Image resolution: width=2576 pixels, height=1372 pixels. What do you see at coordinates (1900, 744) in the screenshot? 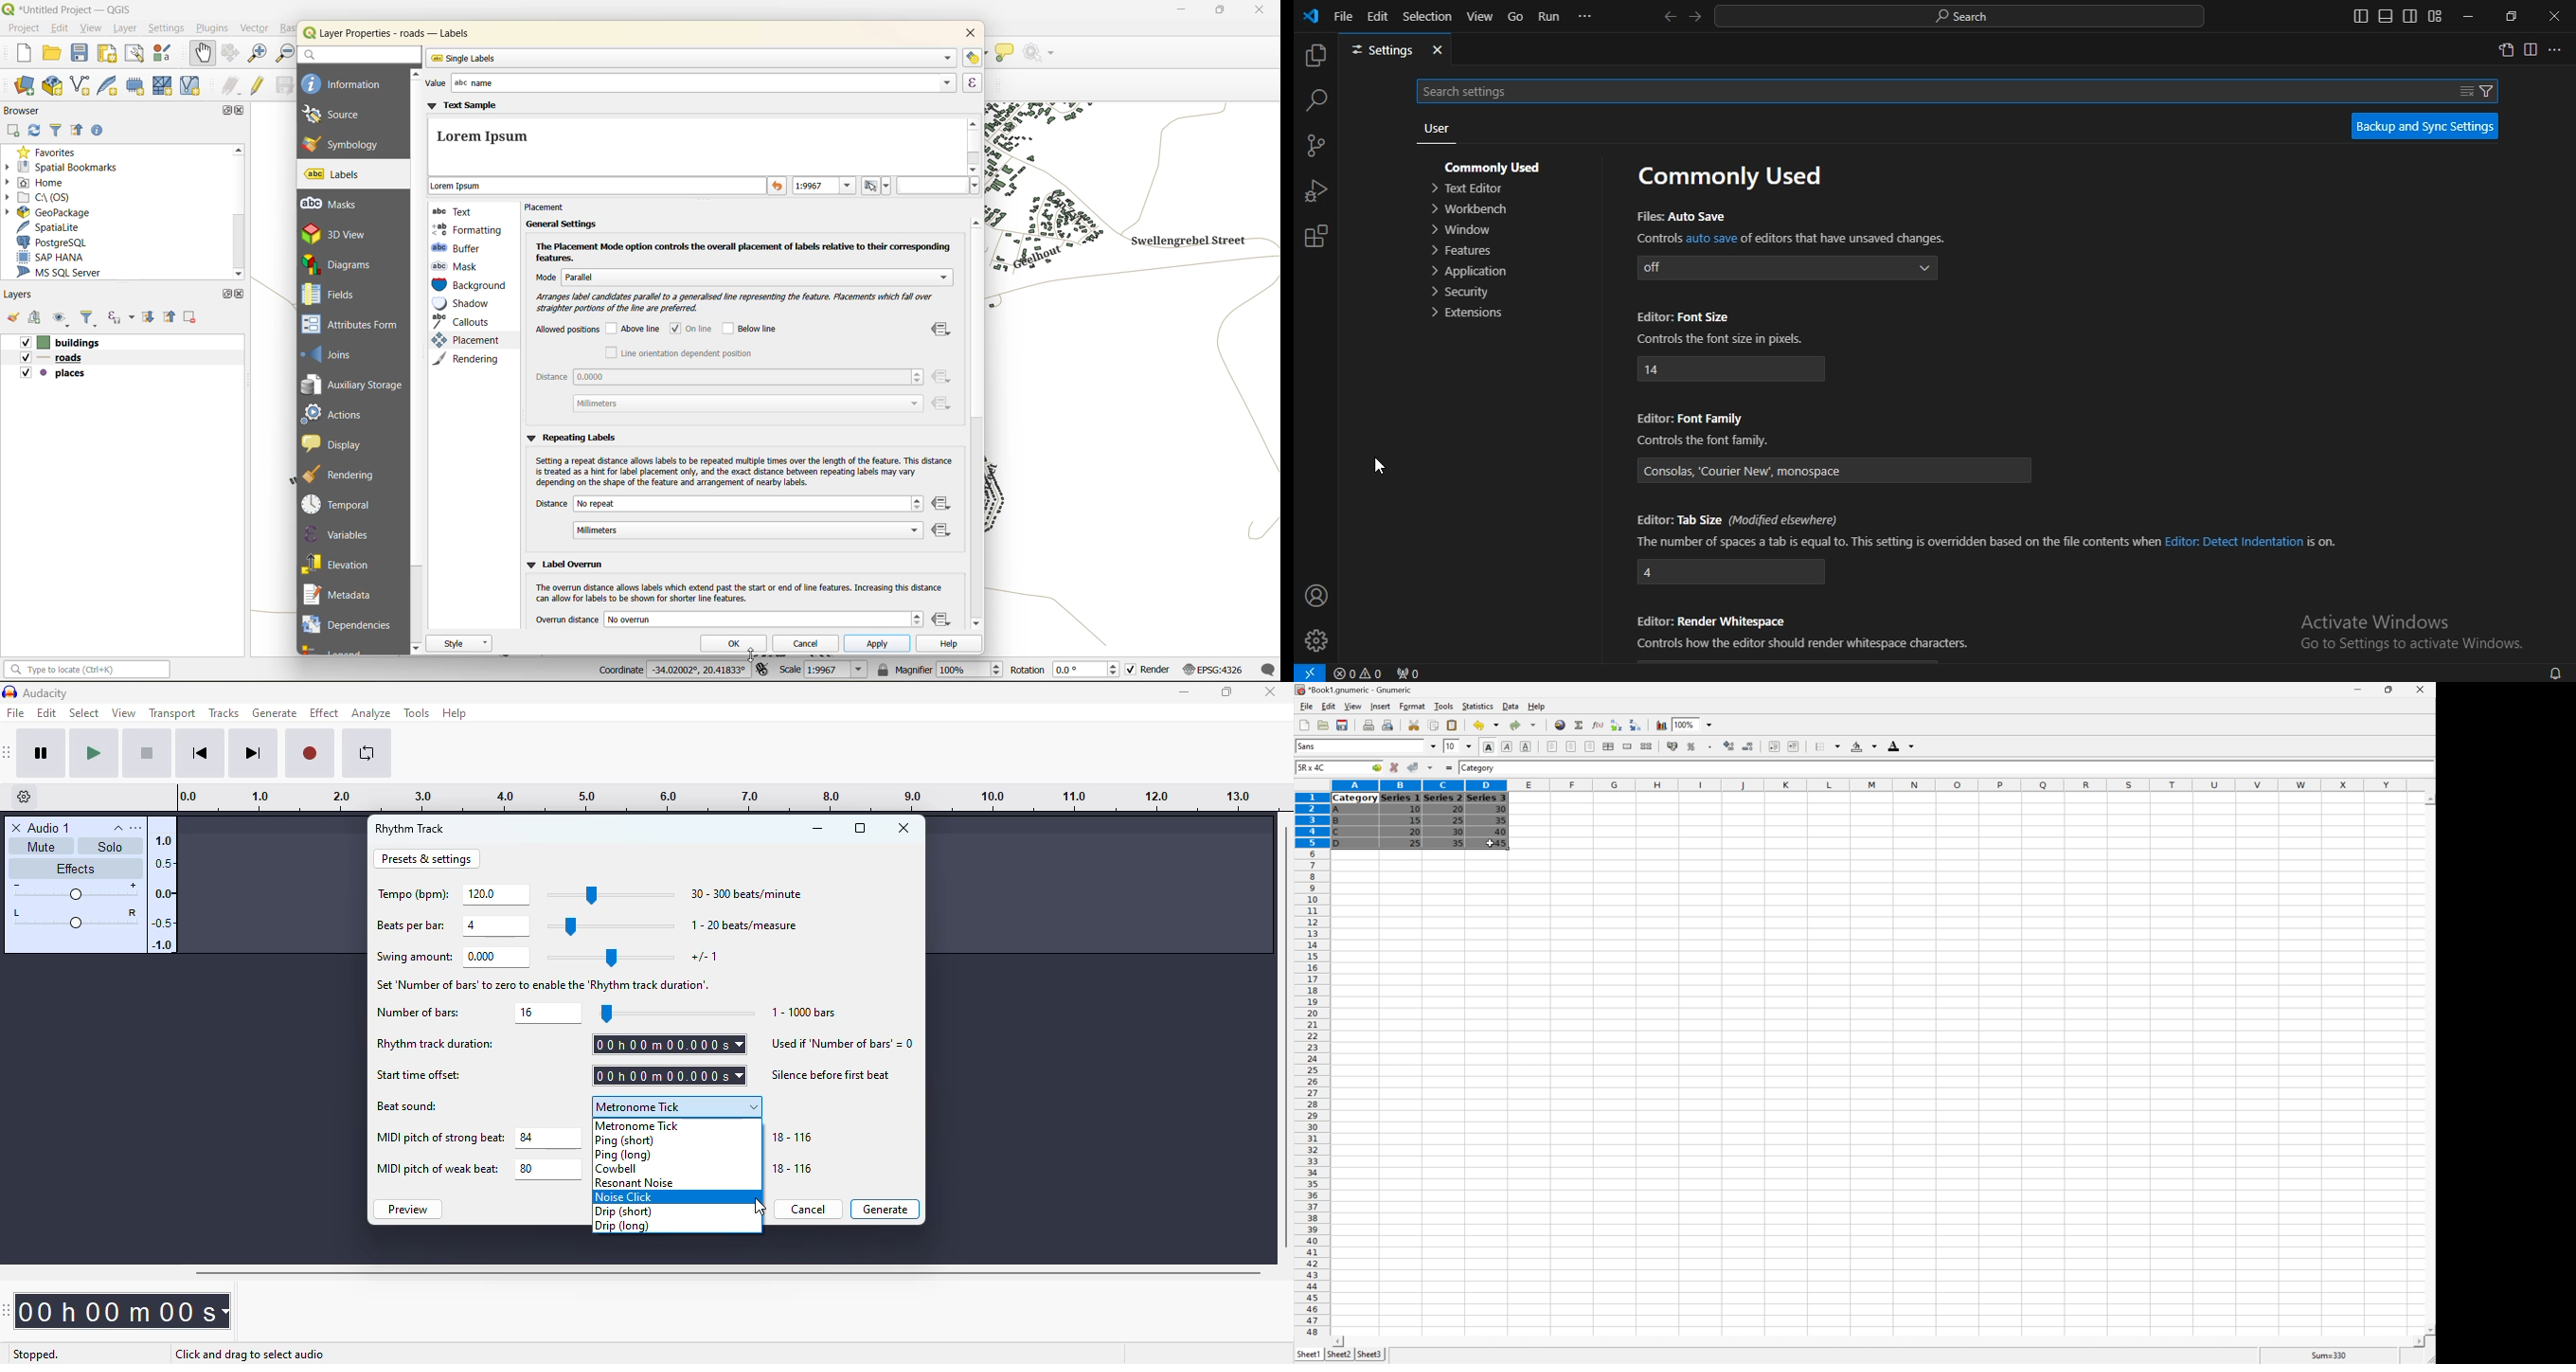
I see `Foreground` at bounding box center [1900, 744].